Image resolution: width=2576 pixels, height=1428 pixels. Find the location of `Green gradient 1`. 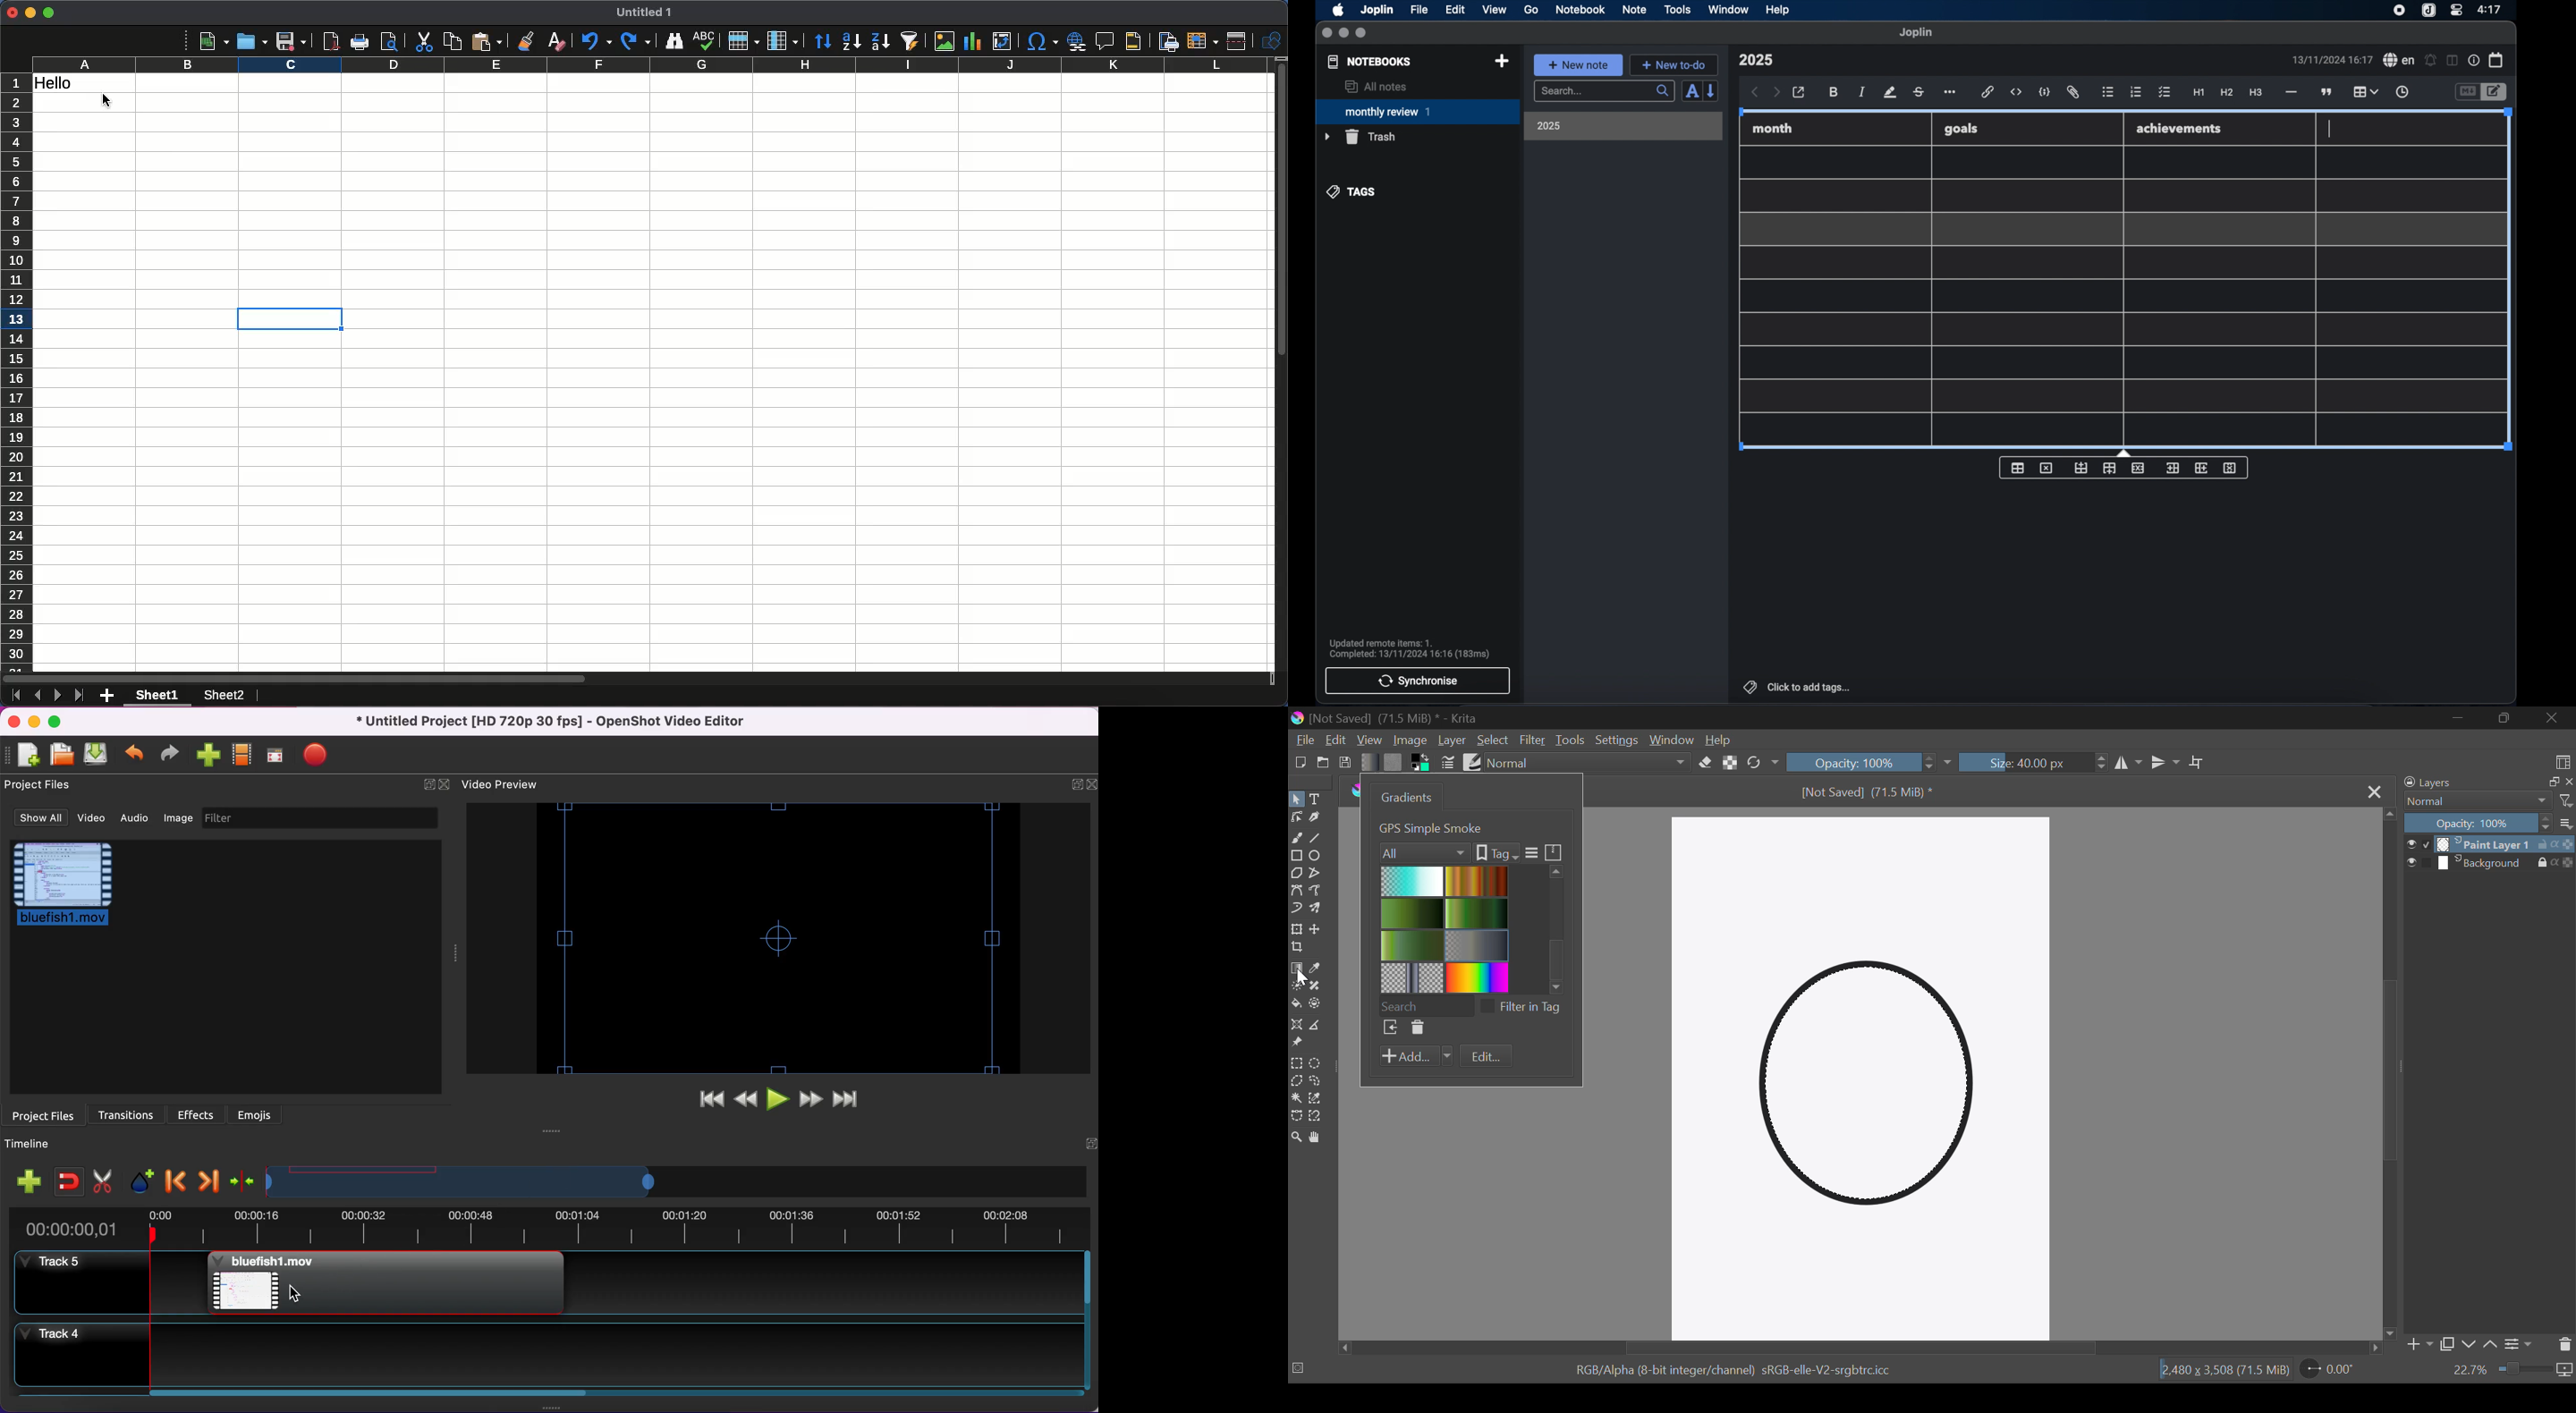

Green gradient 1 is located at coordinates (1479, 914).